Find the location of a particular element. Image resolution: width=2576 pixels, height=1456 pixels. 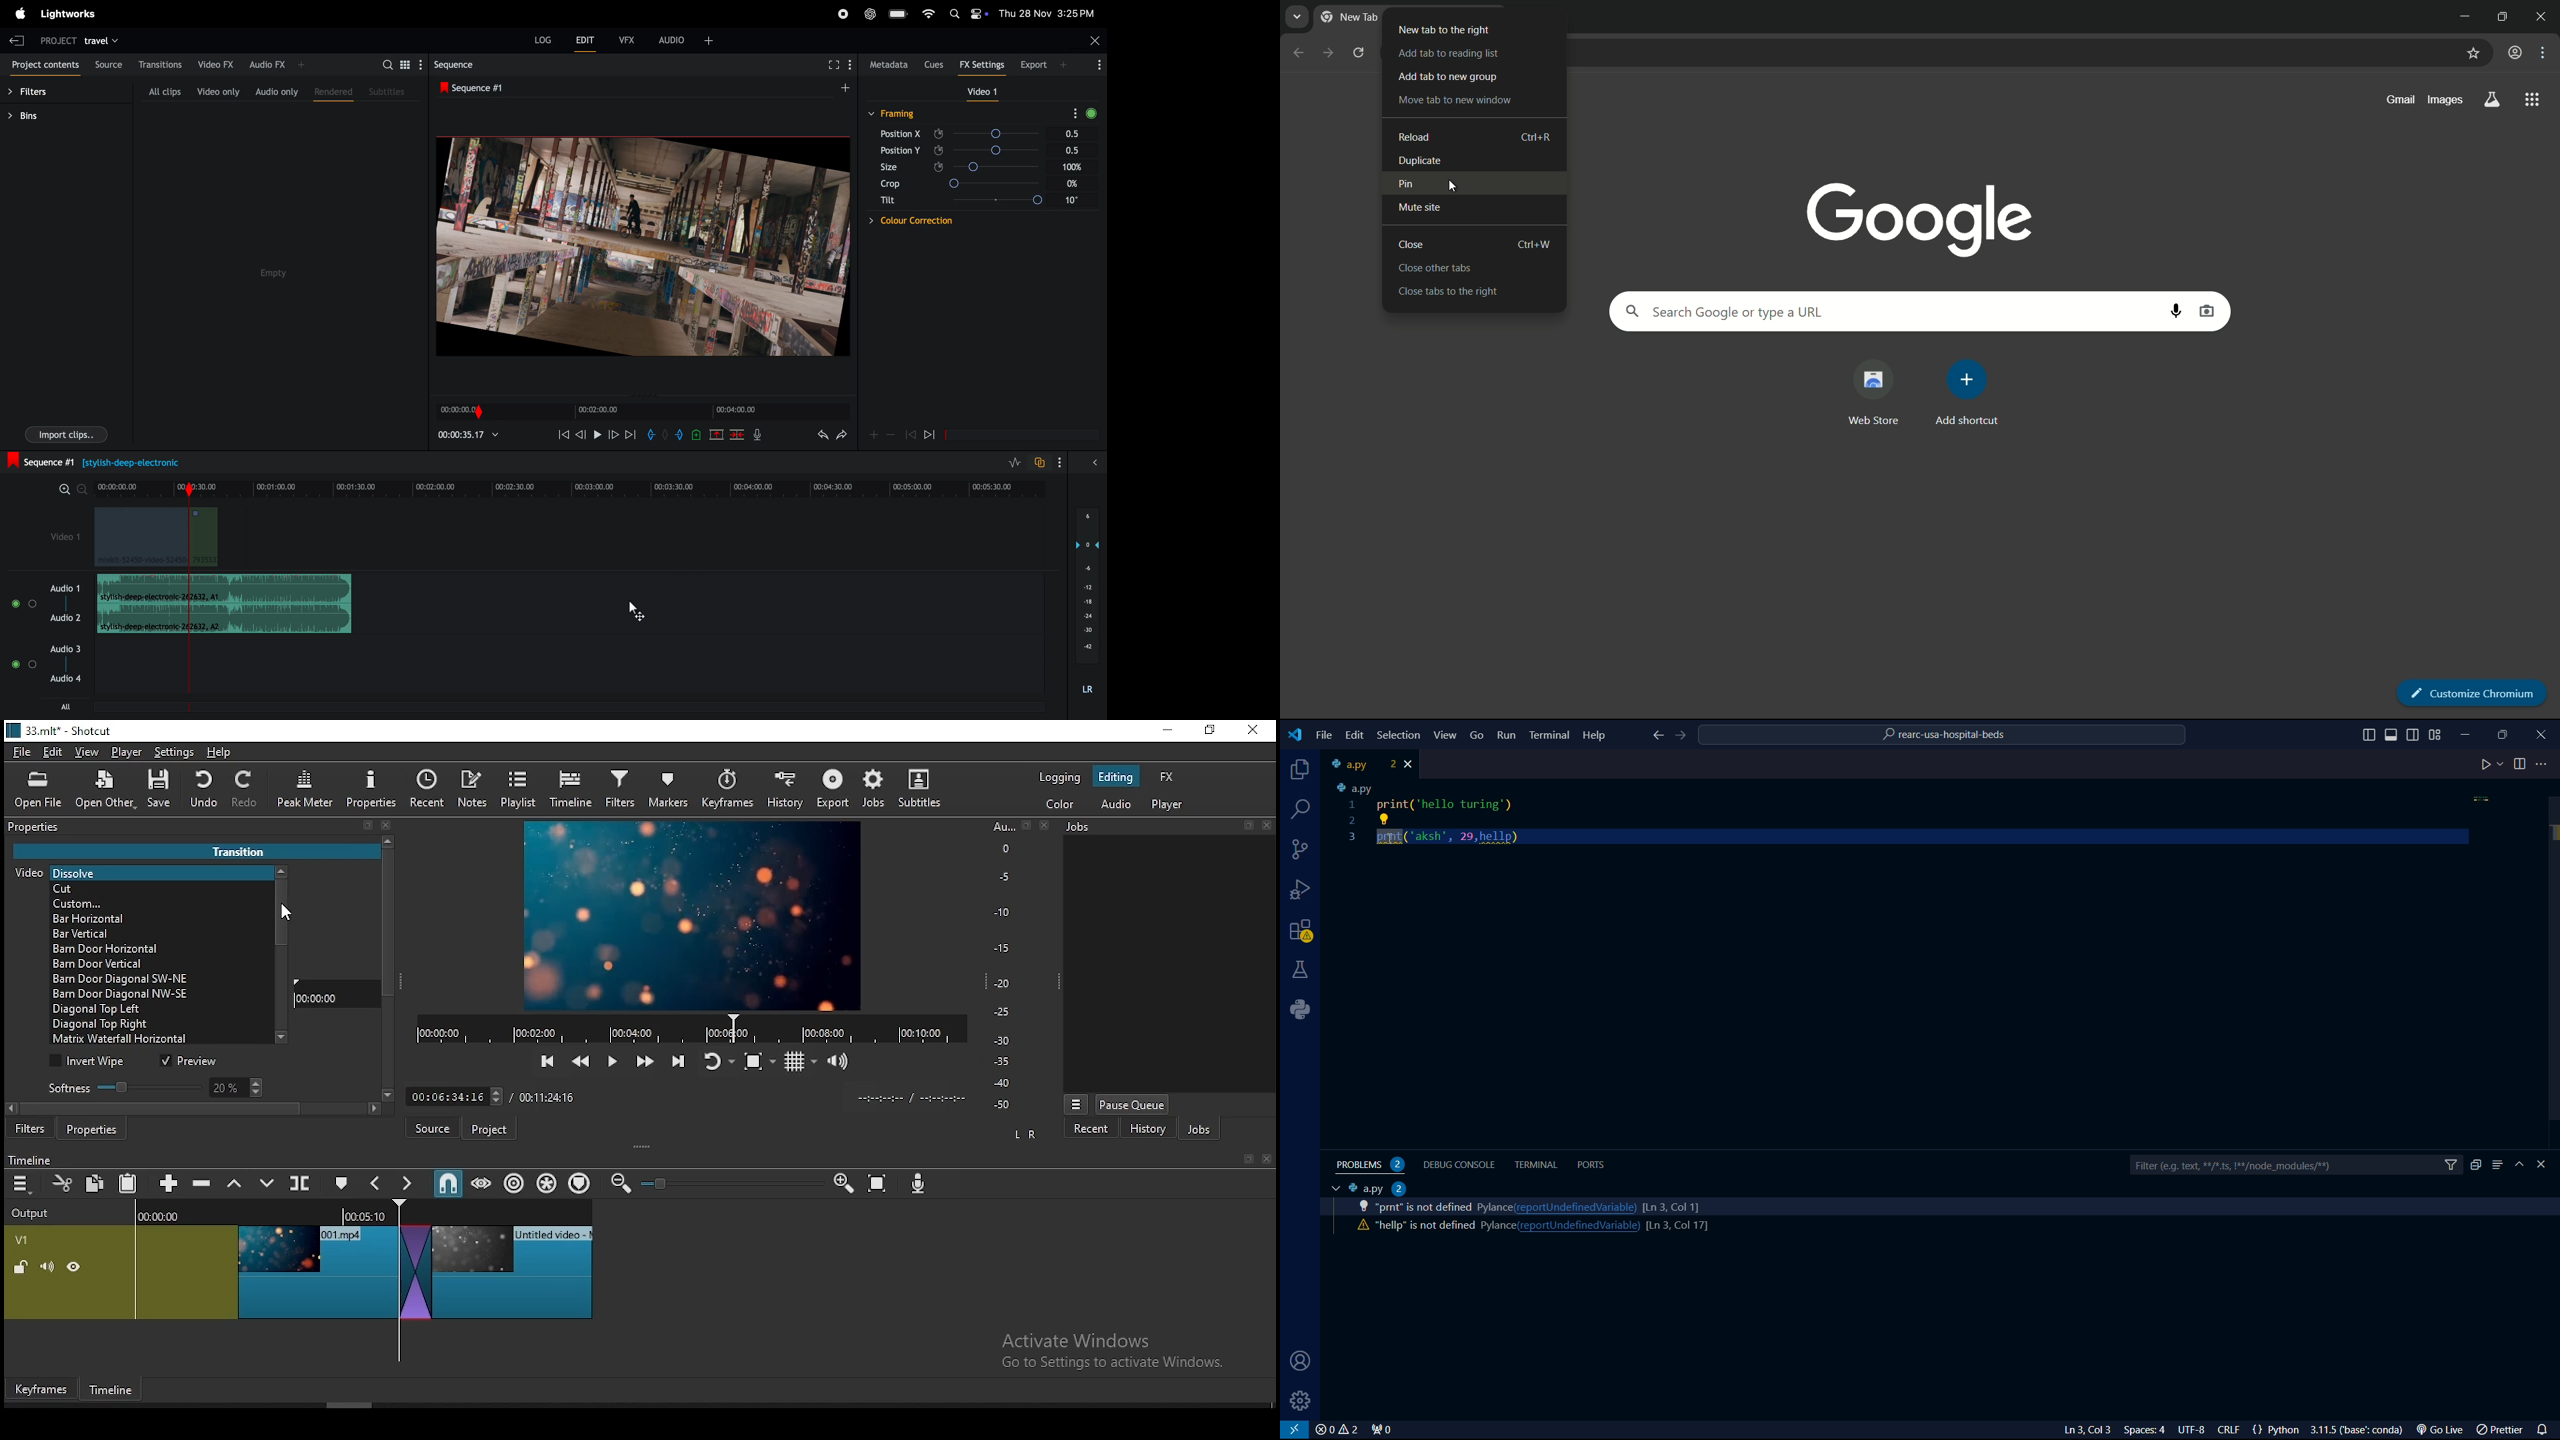

tab is located at coordinates (1332, 1189).